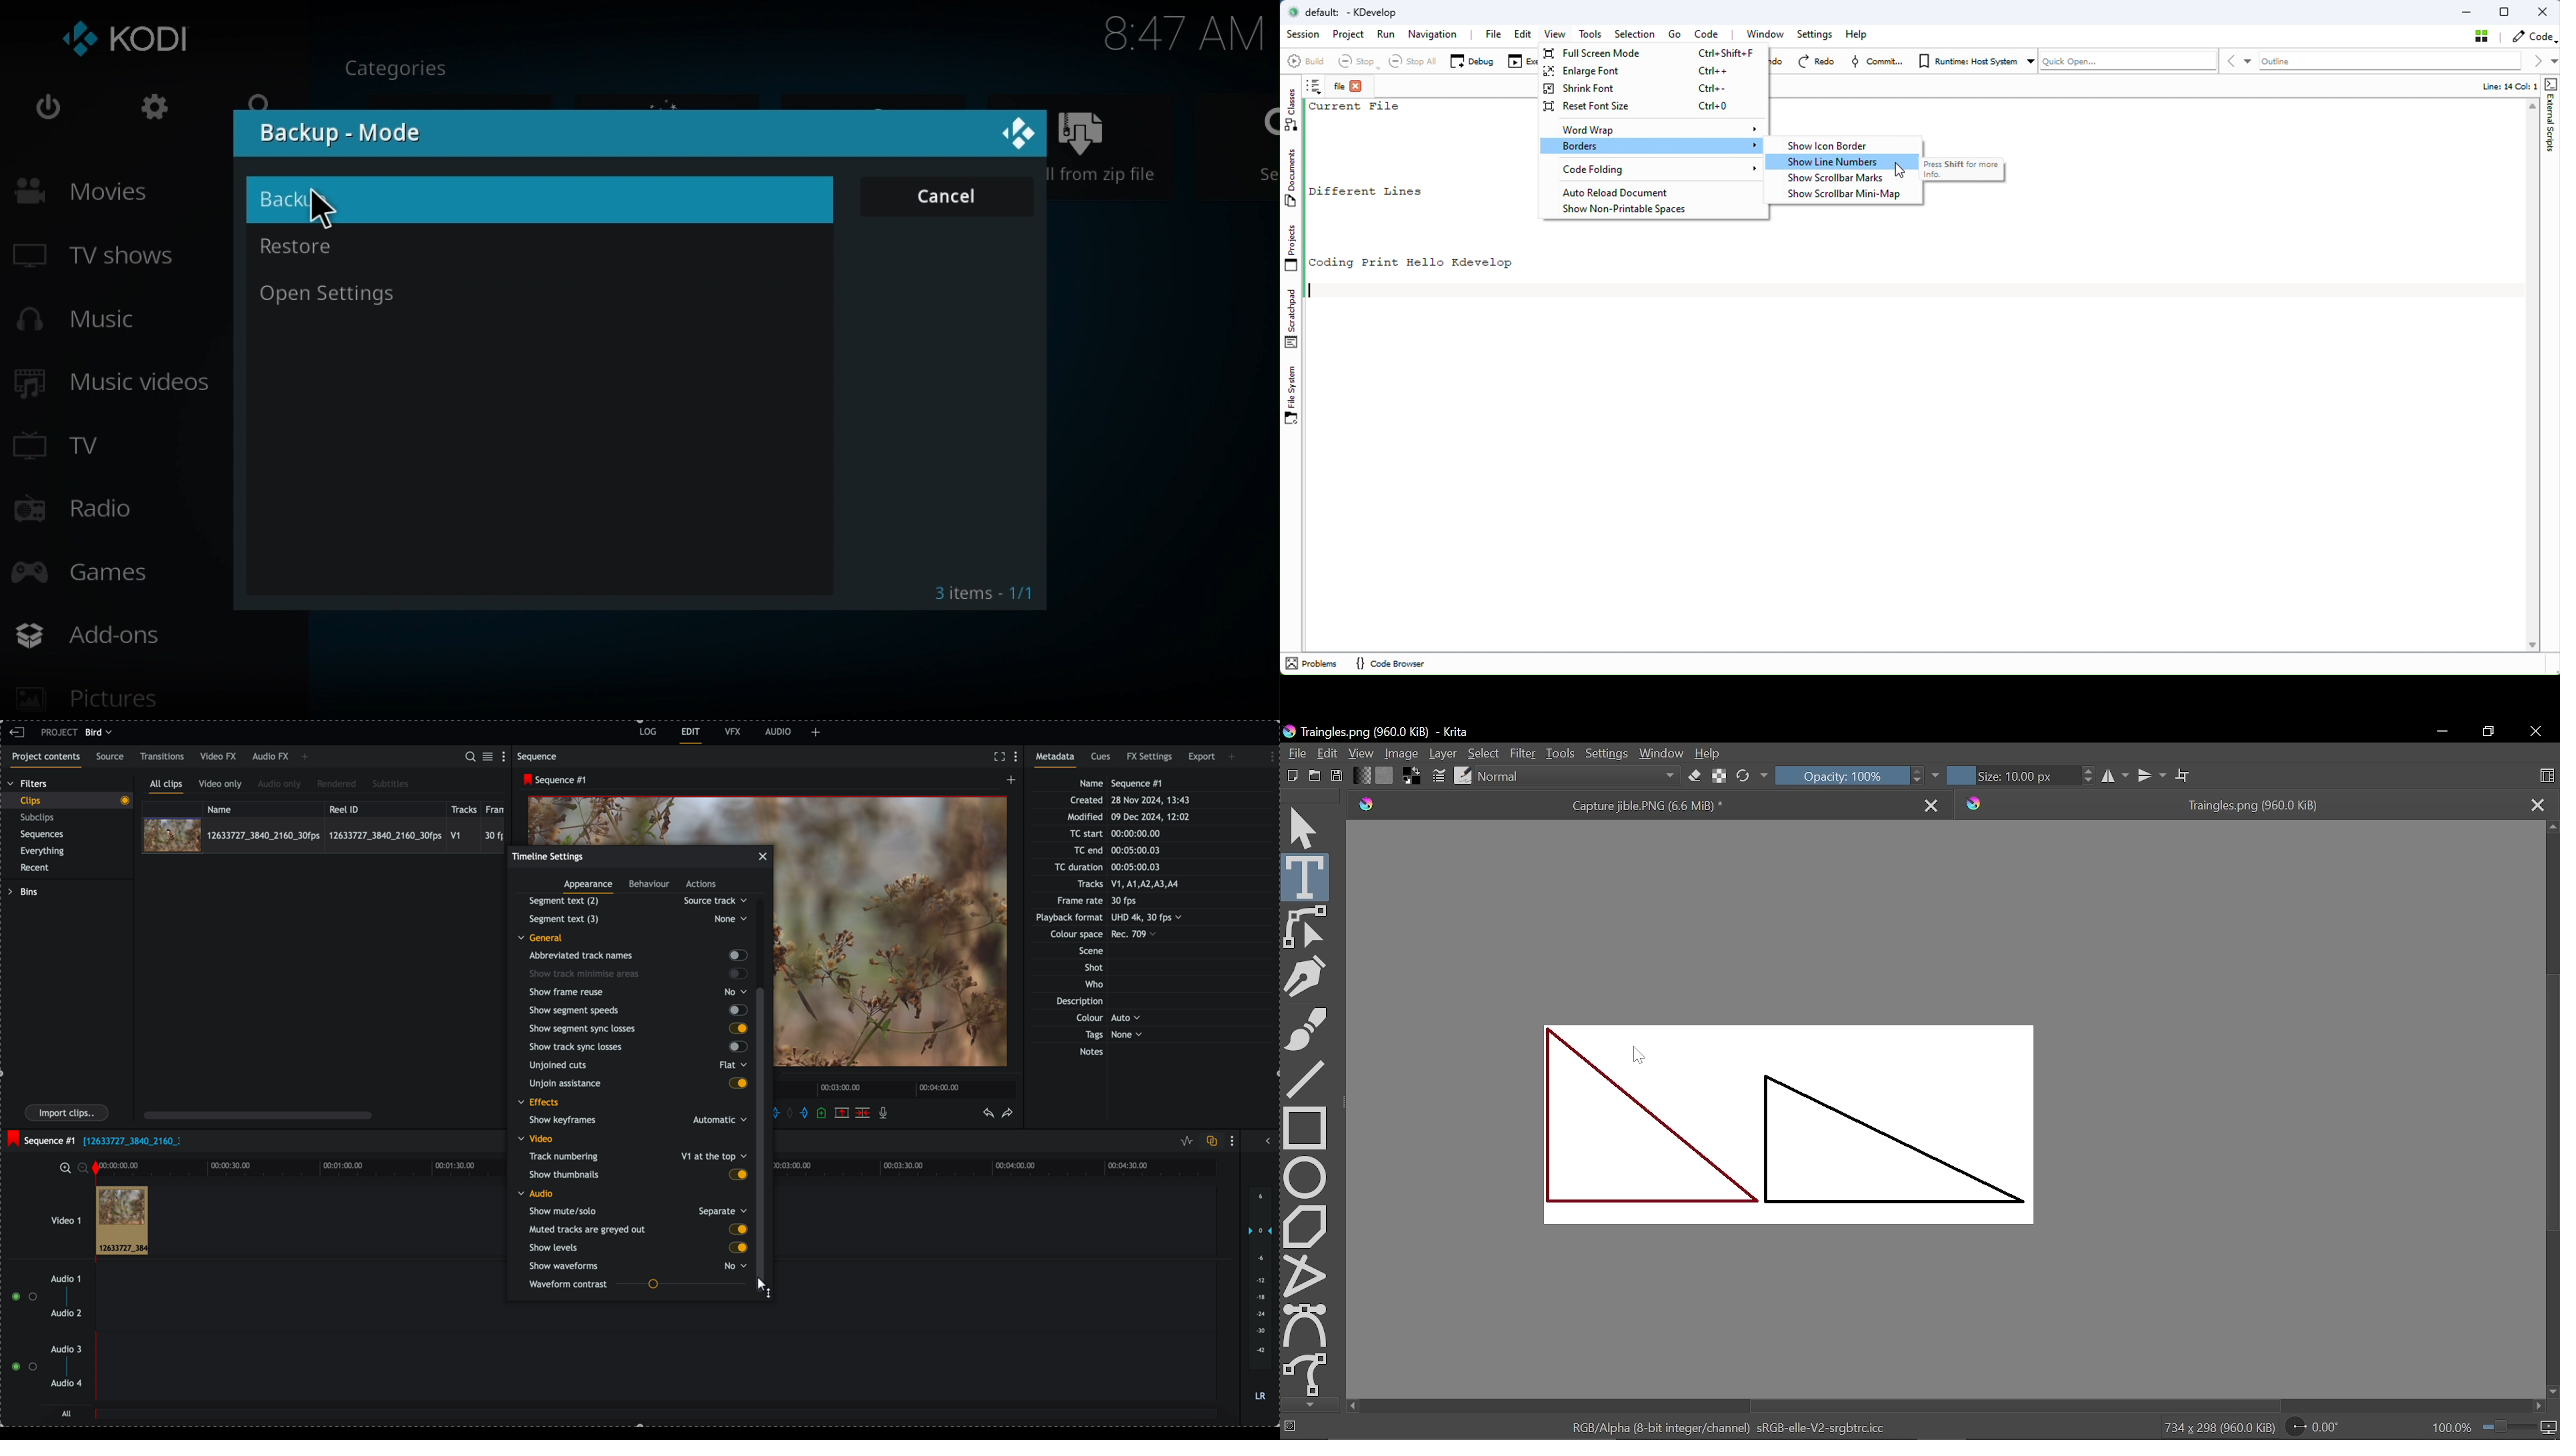  Describe the element at coordinates (2536, 1407) in the screenshot. I see `Move right` at that location.